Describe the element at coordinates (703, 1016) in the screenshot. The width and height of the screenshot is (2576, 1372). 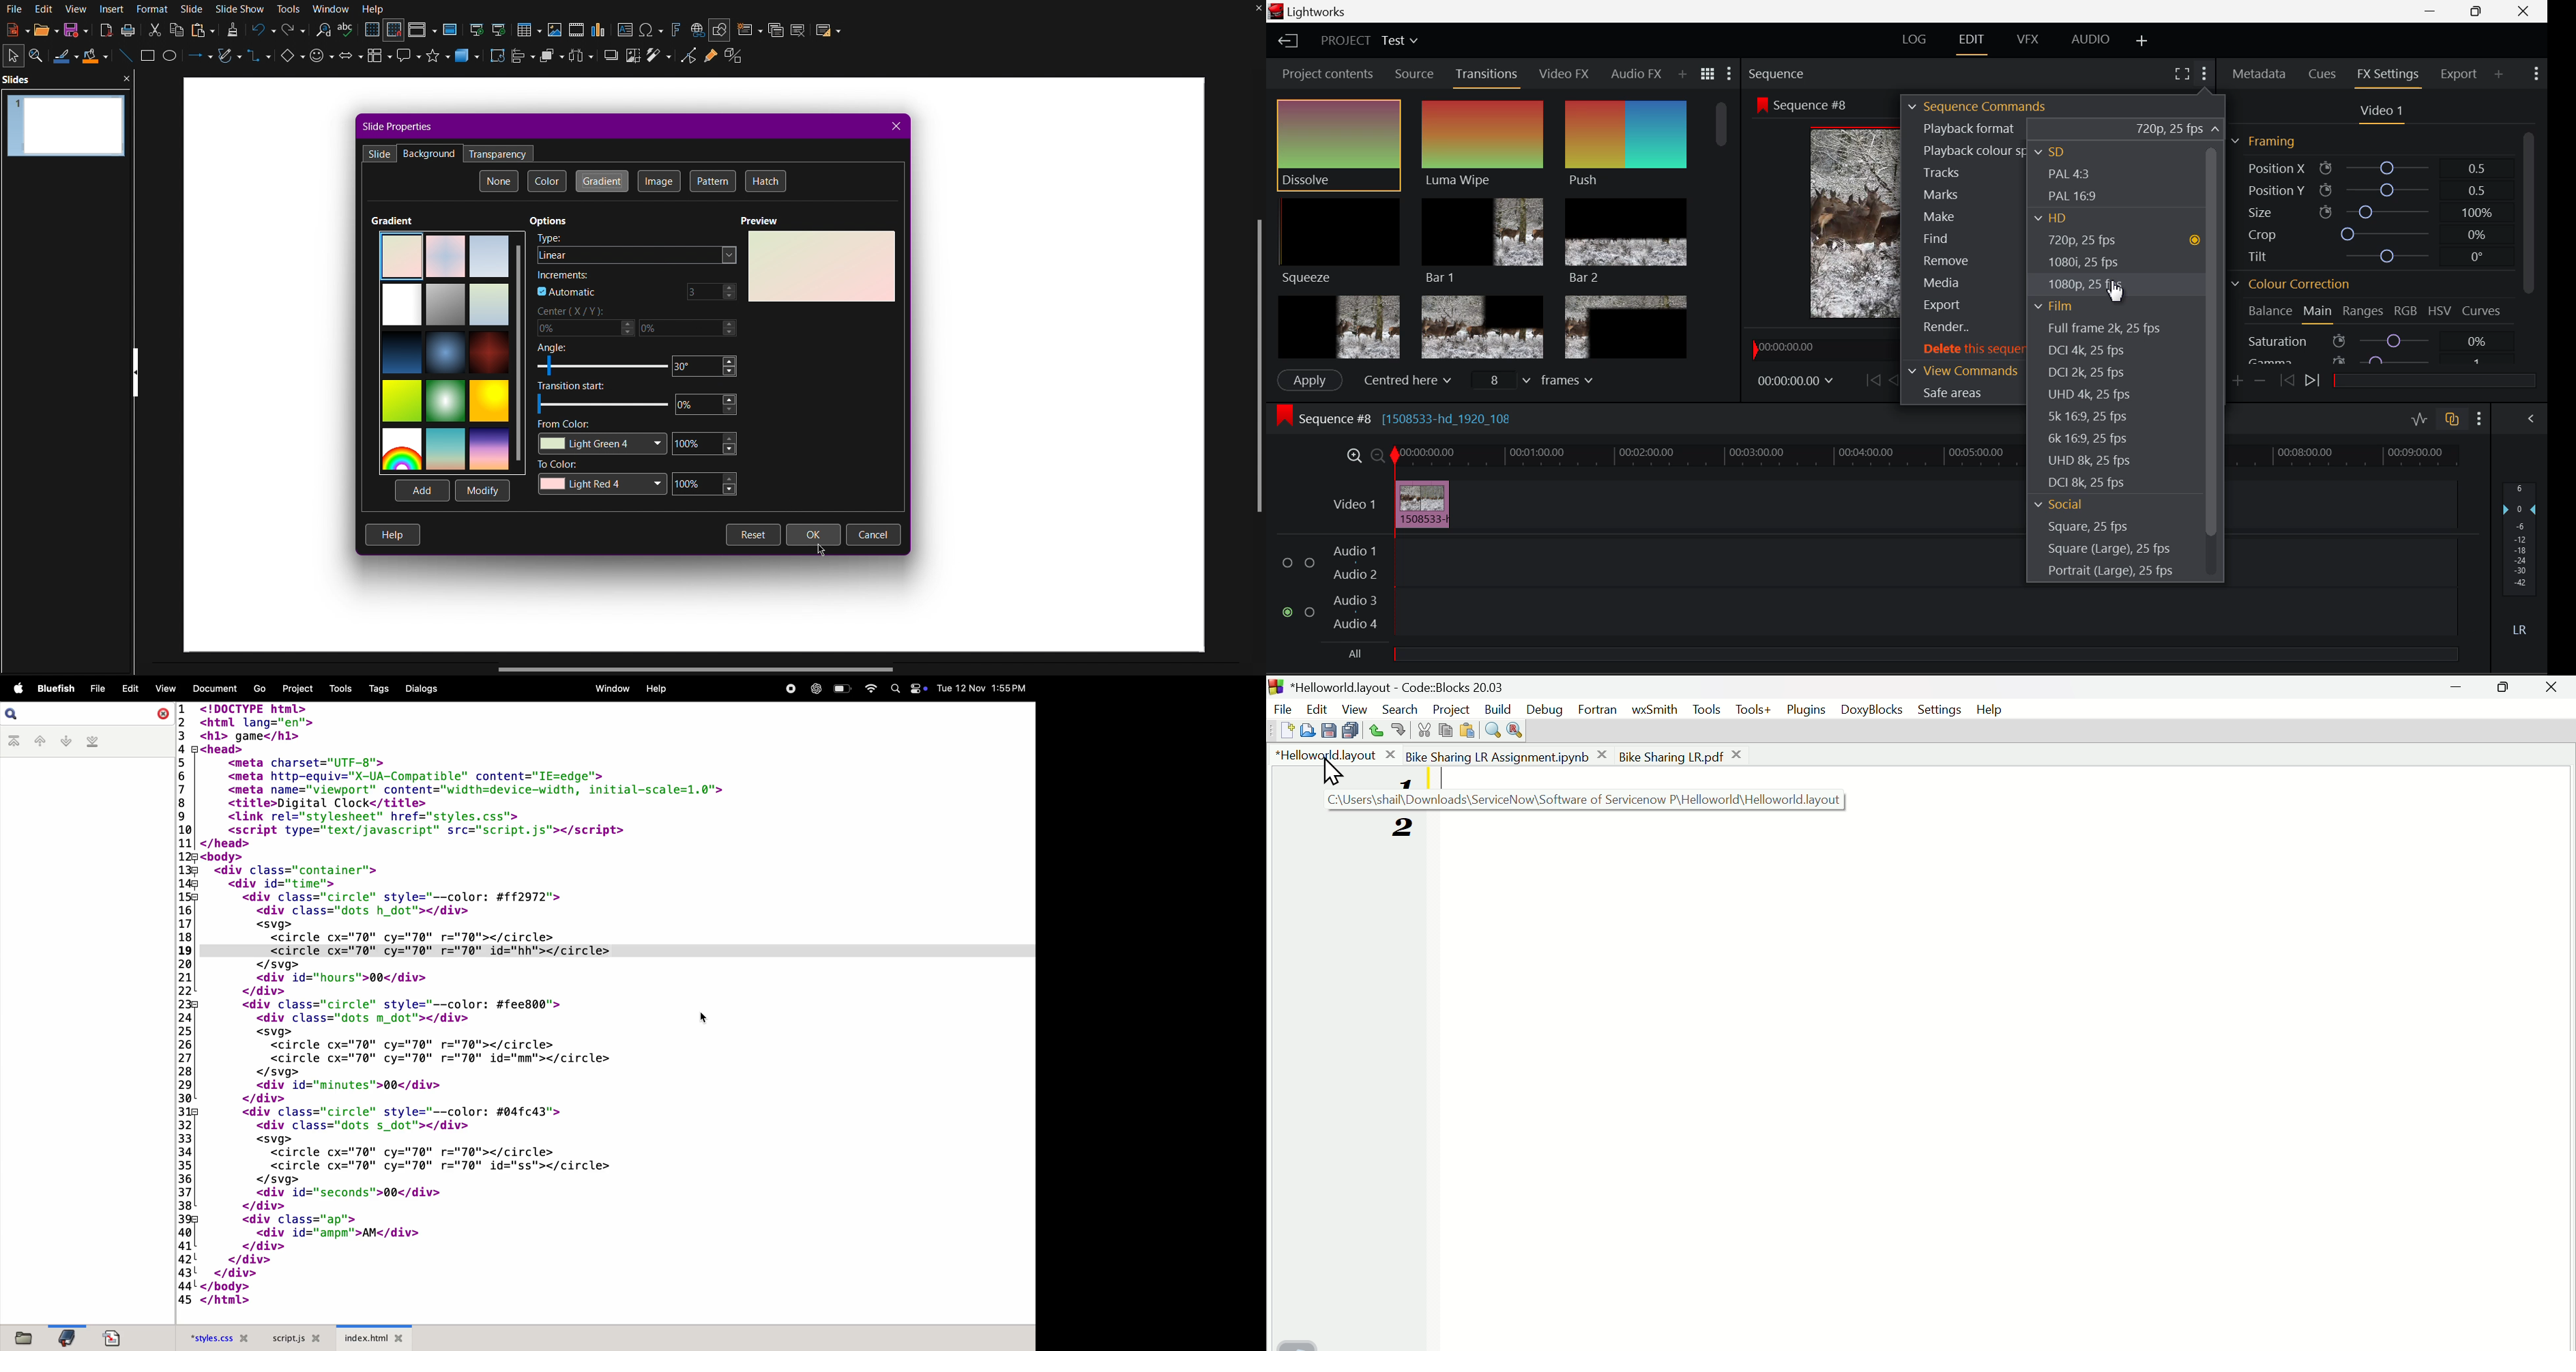
I see `Cursor` at that location.